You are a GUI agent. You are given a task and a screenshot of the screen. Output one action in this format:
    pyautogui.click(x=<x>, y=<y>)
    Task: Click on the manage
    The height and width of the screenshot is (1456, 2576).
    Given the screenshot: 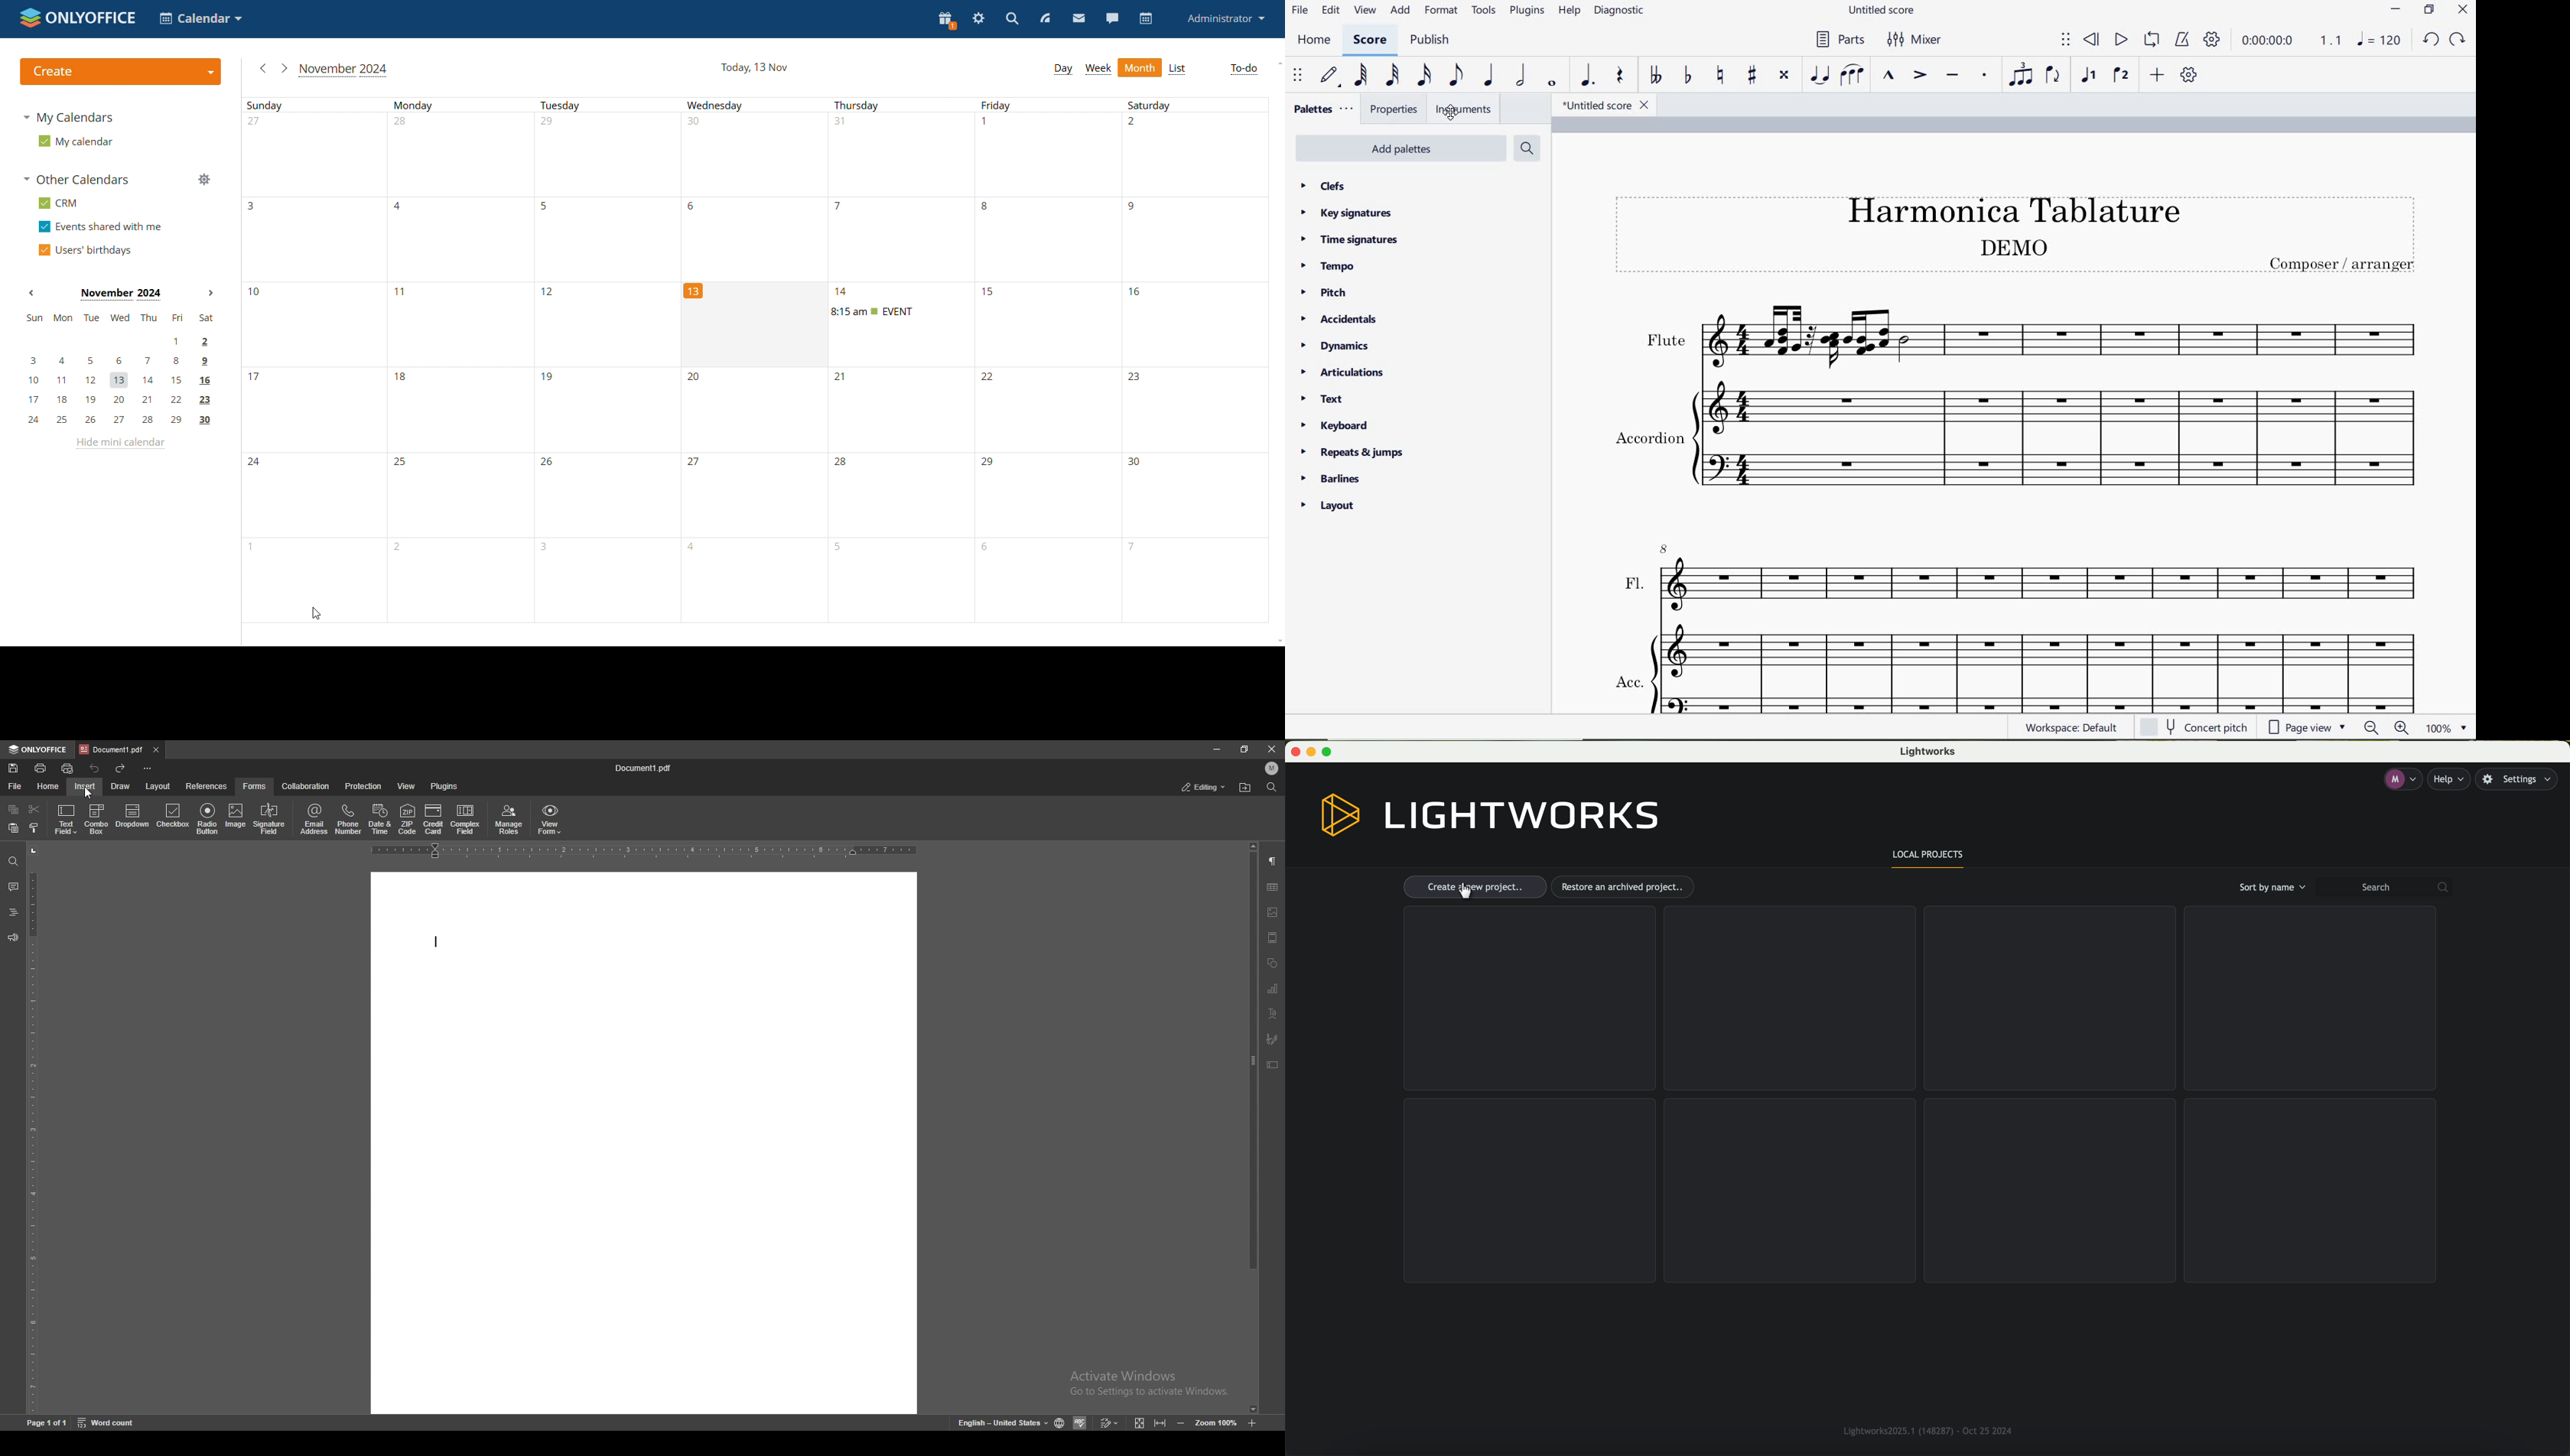 What is the action you would take?
    pyautogui.click(x=203, y=180)
    